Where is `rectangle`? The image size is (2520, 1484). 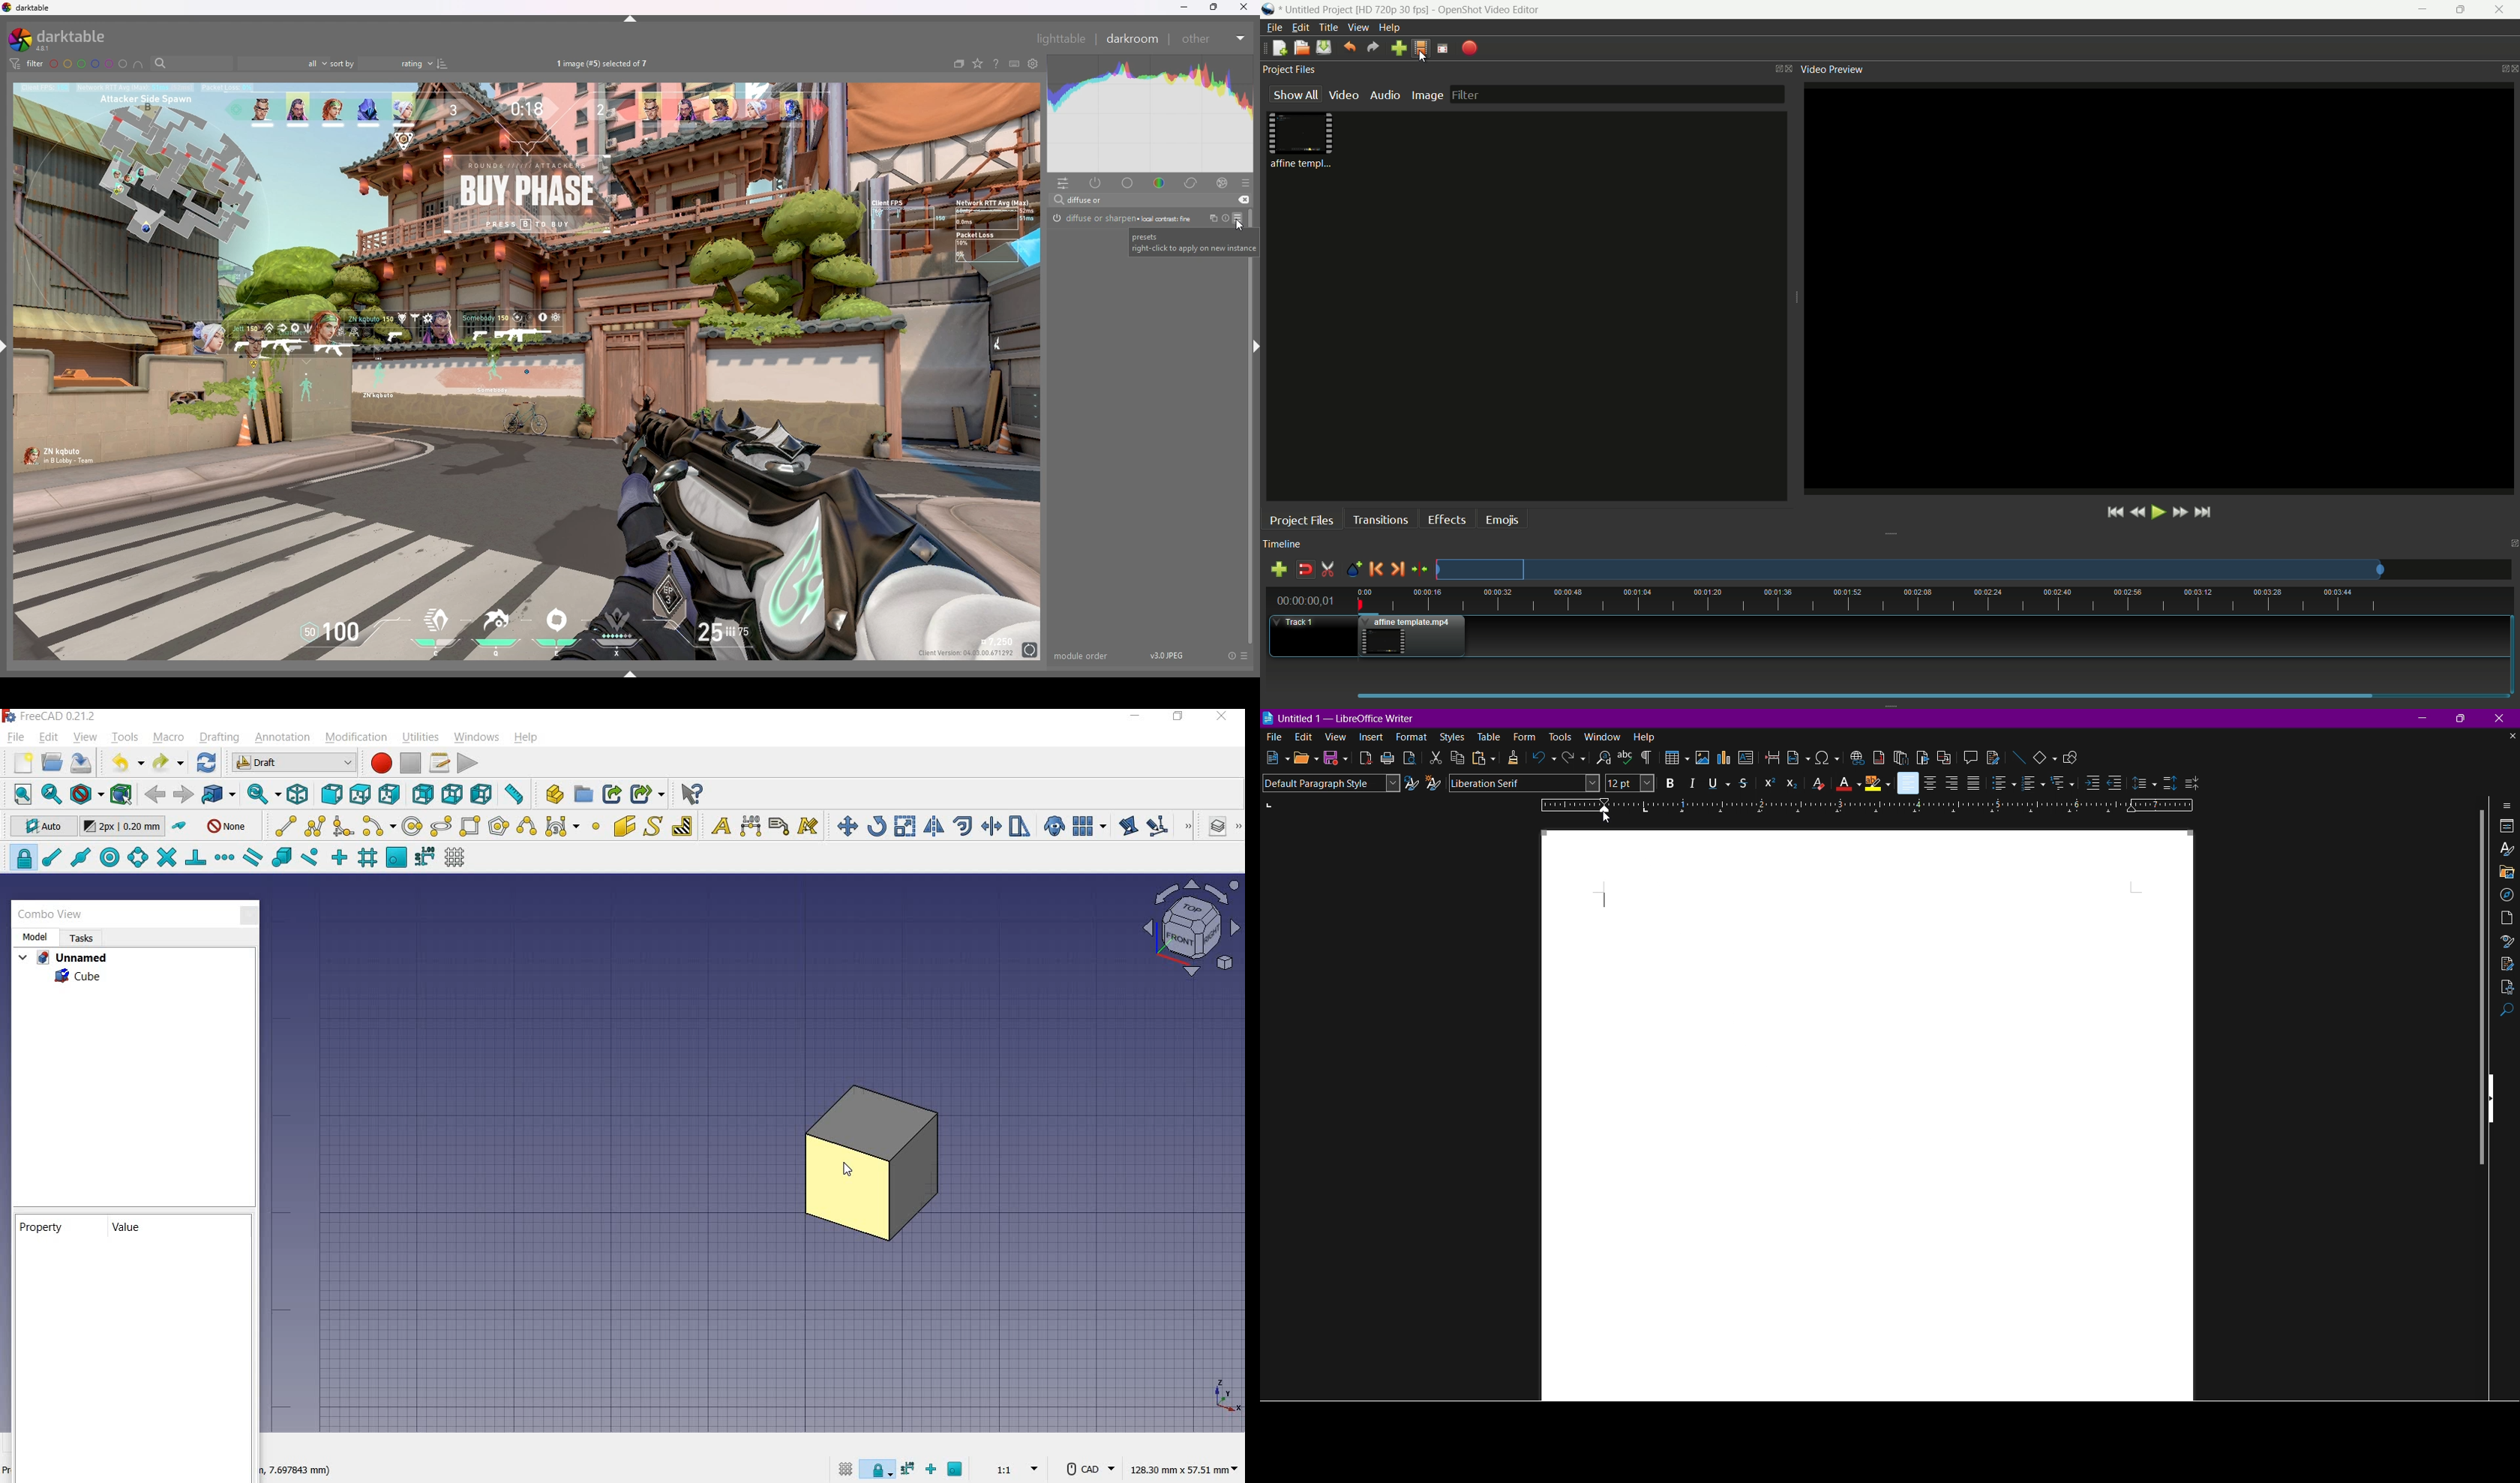 rectangle is located at coordinates (472, 826).